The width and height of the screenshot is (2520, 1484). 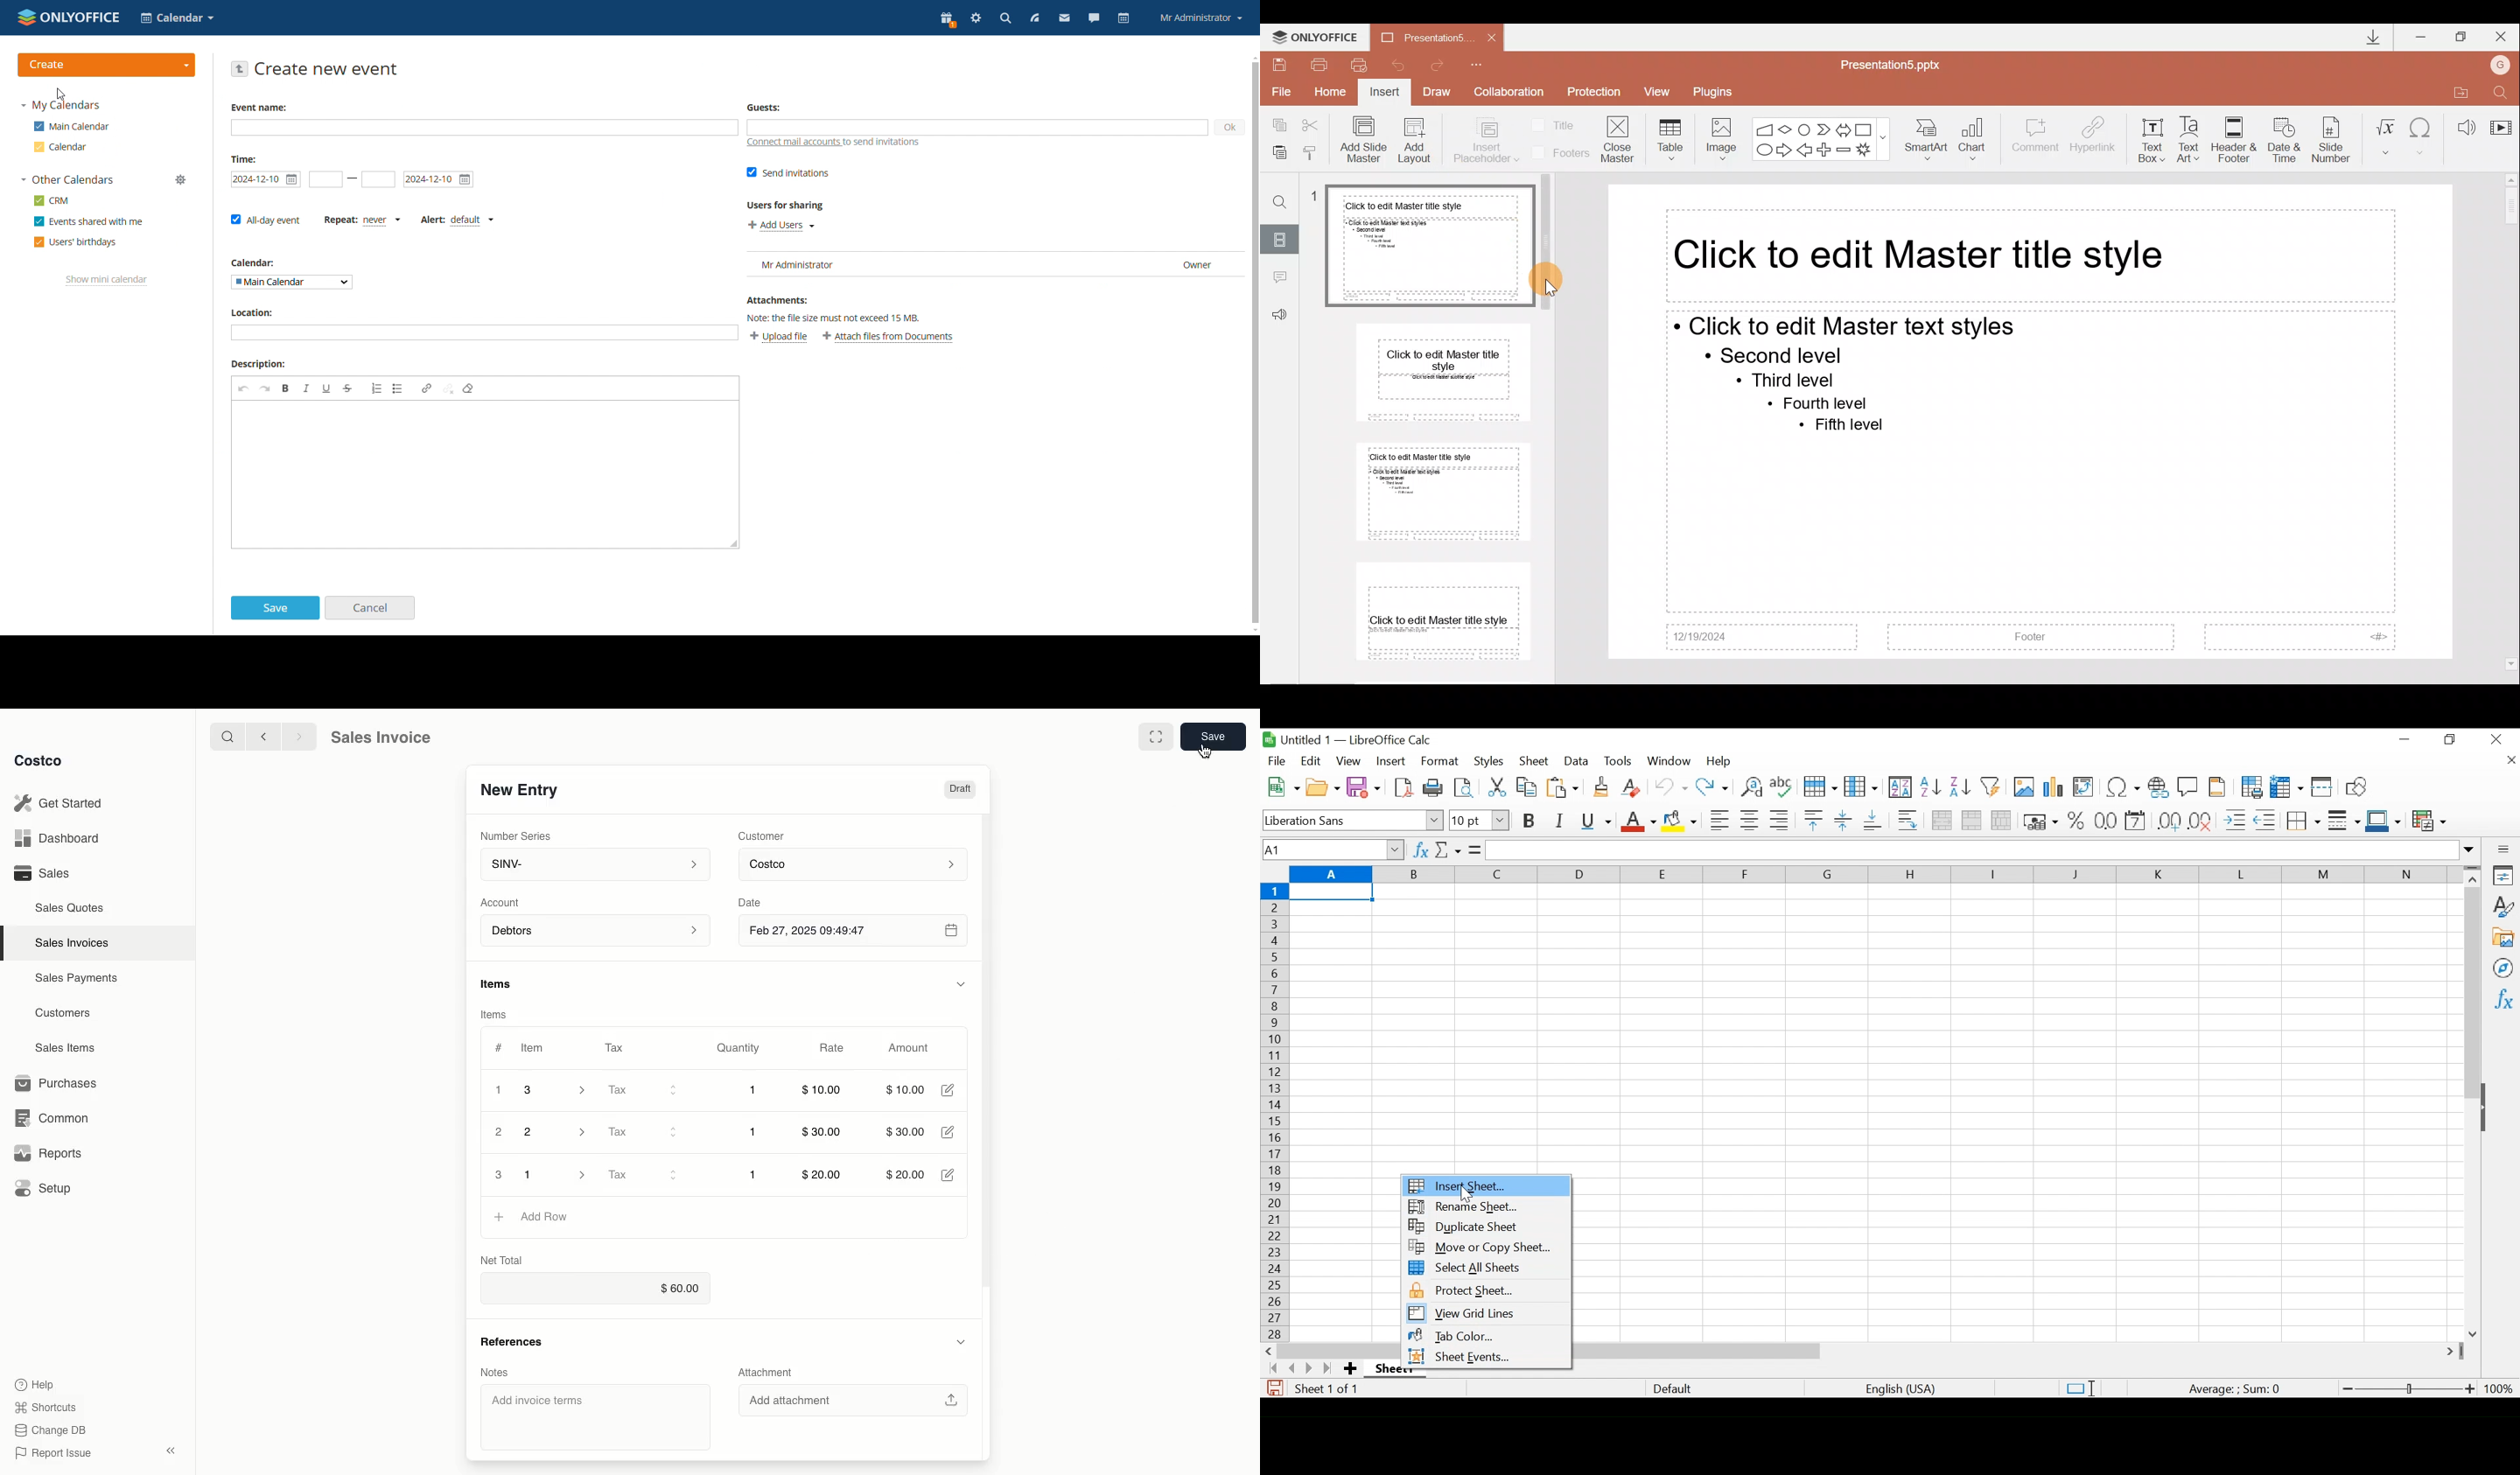 I want to click on Window, so click(x=1669, y=761).